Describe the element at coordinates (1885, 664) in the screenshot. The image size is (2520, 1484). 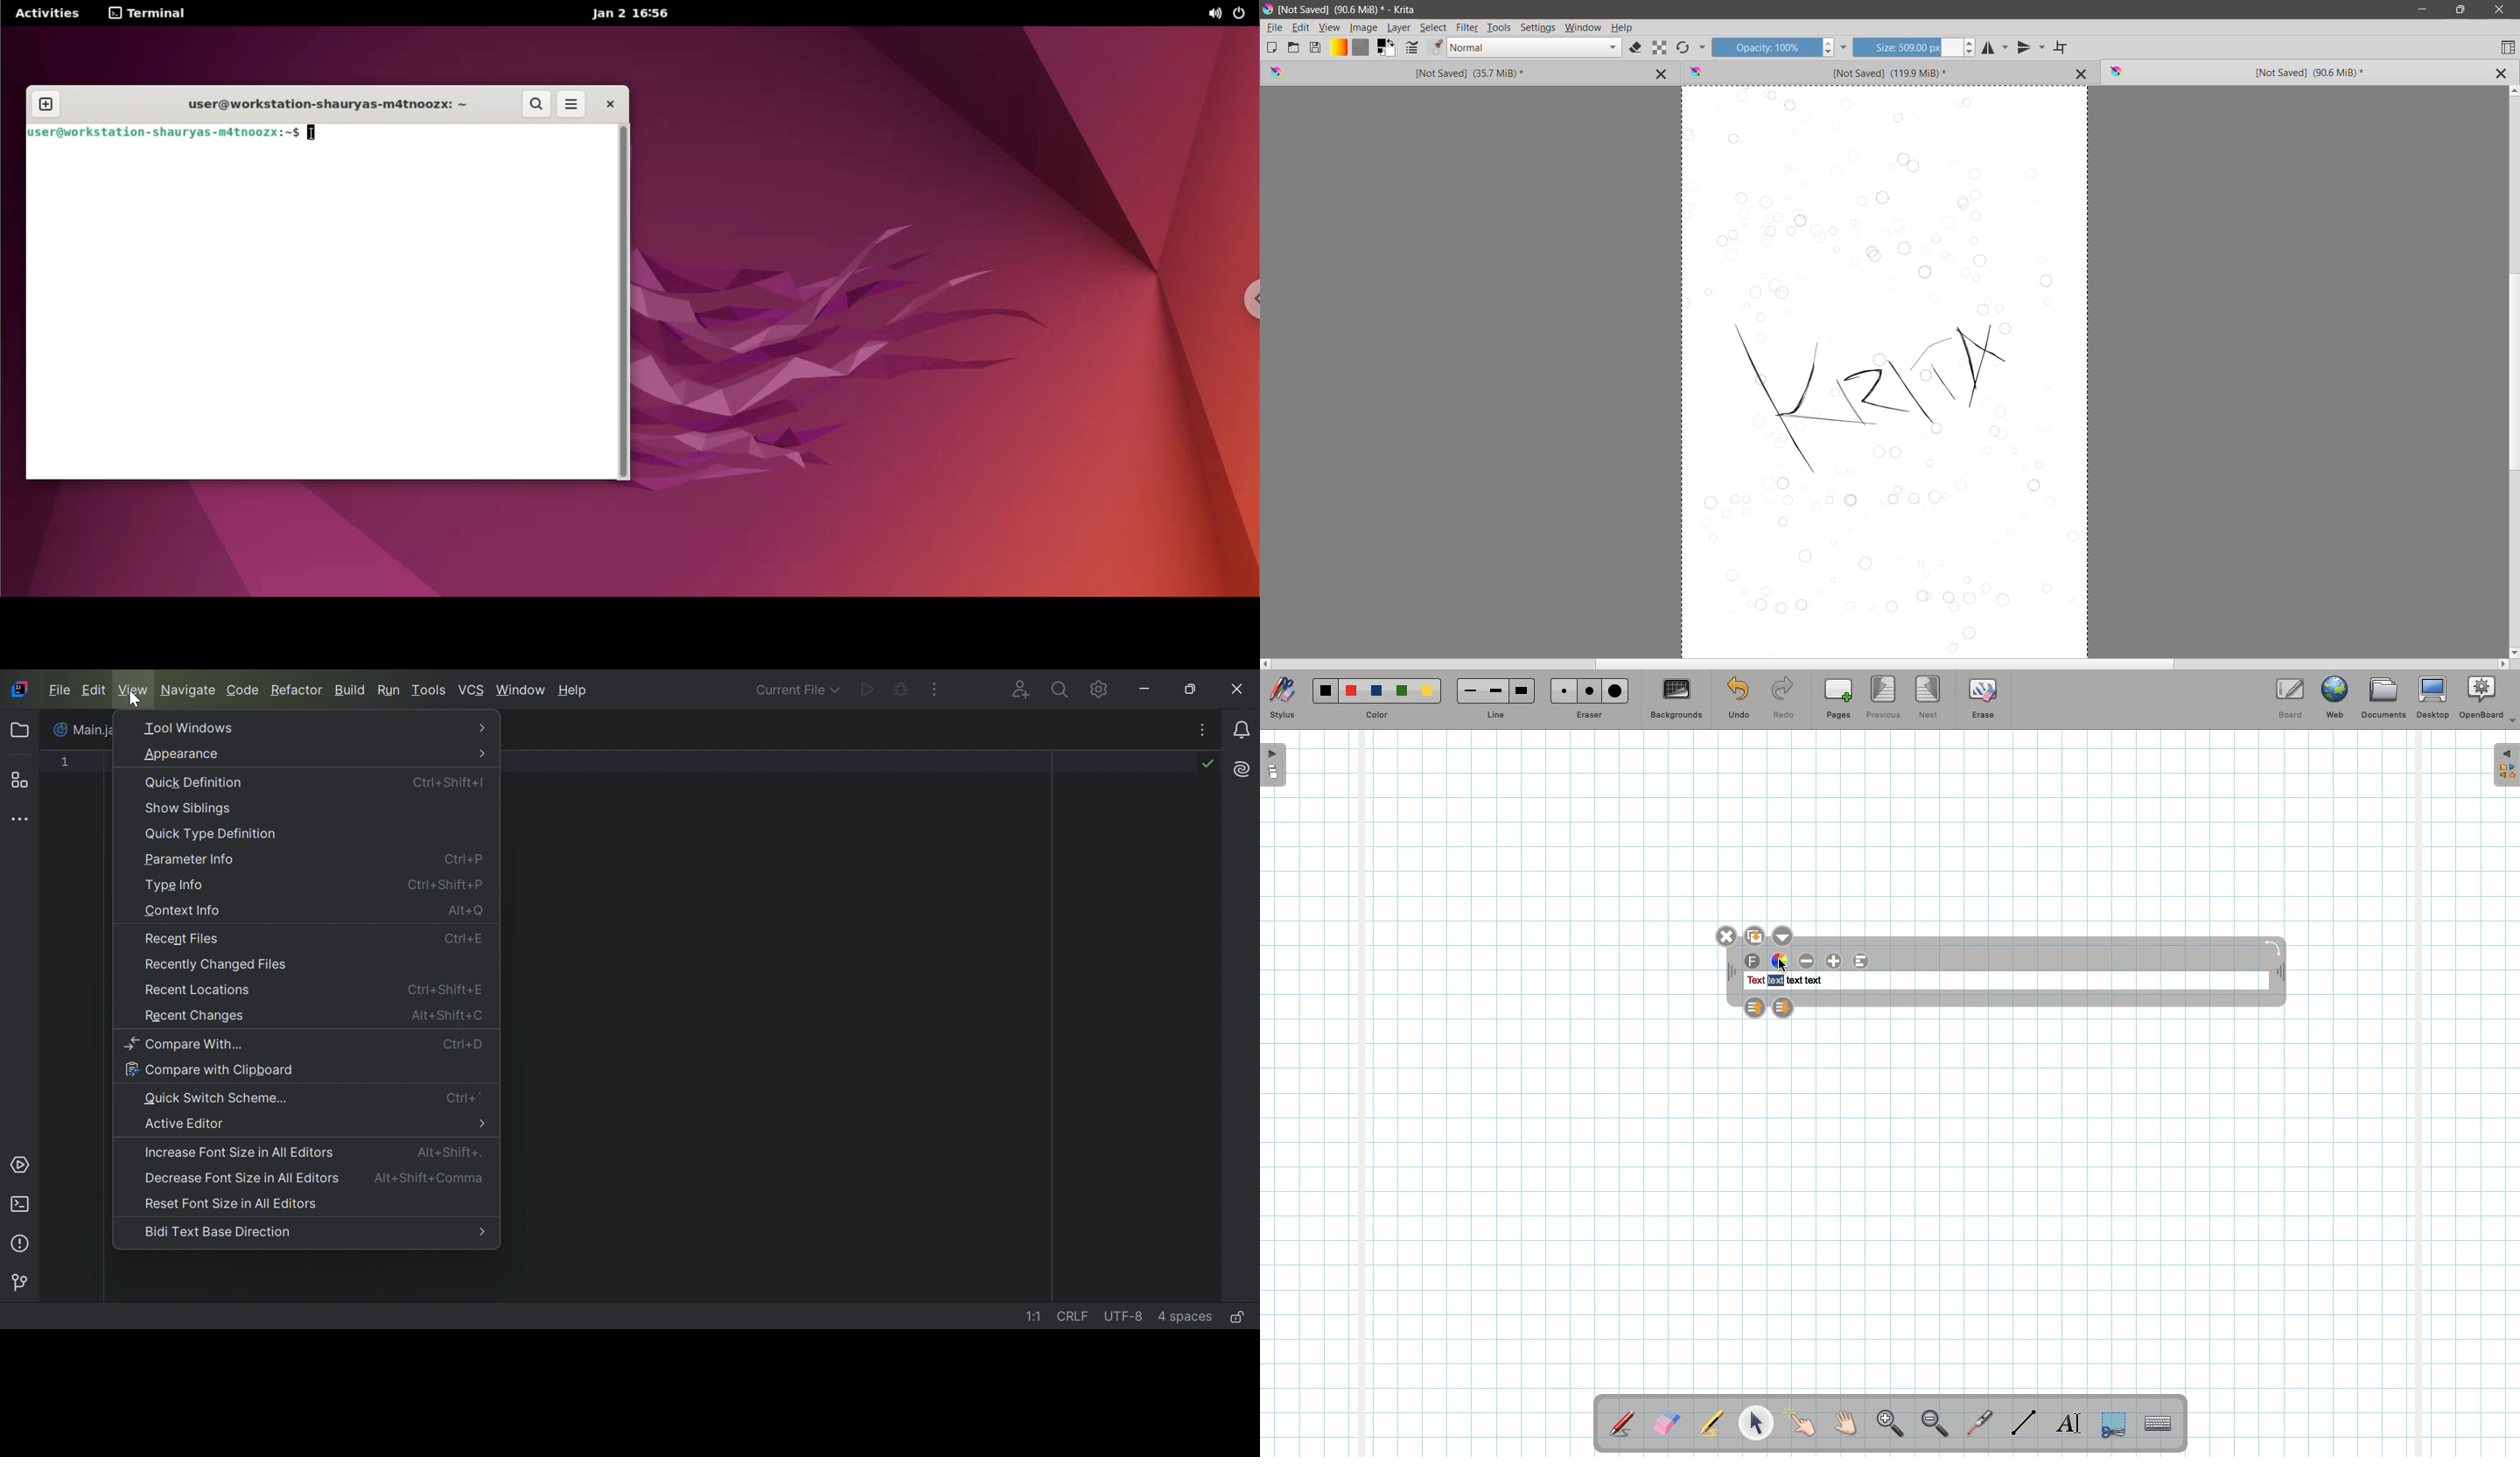
I see `Horizontal Scroll Bar` at that location.